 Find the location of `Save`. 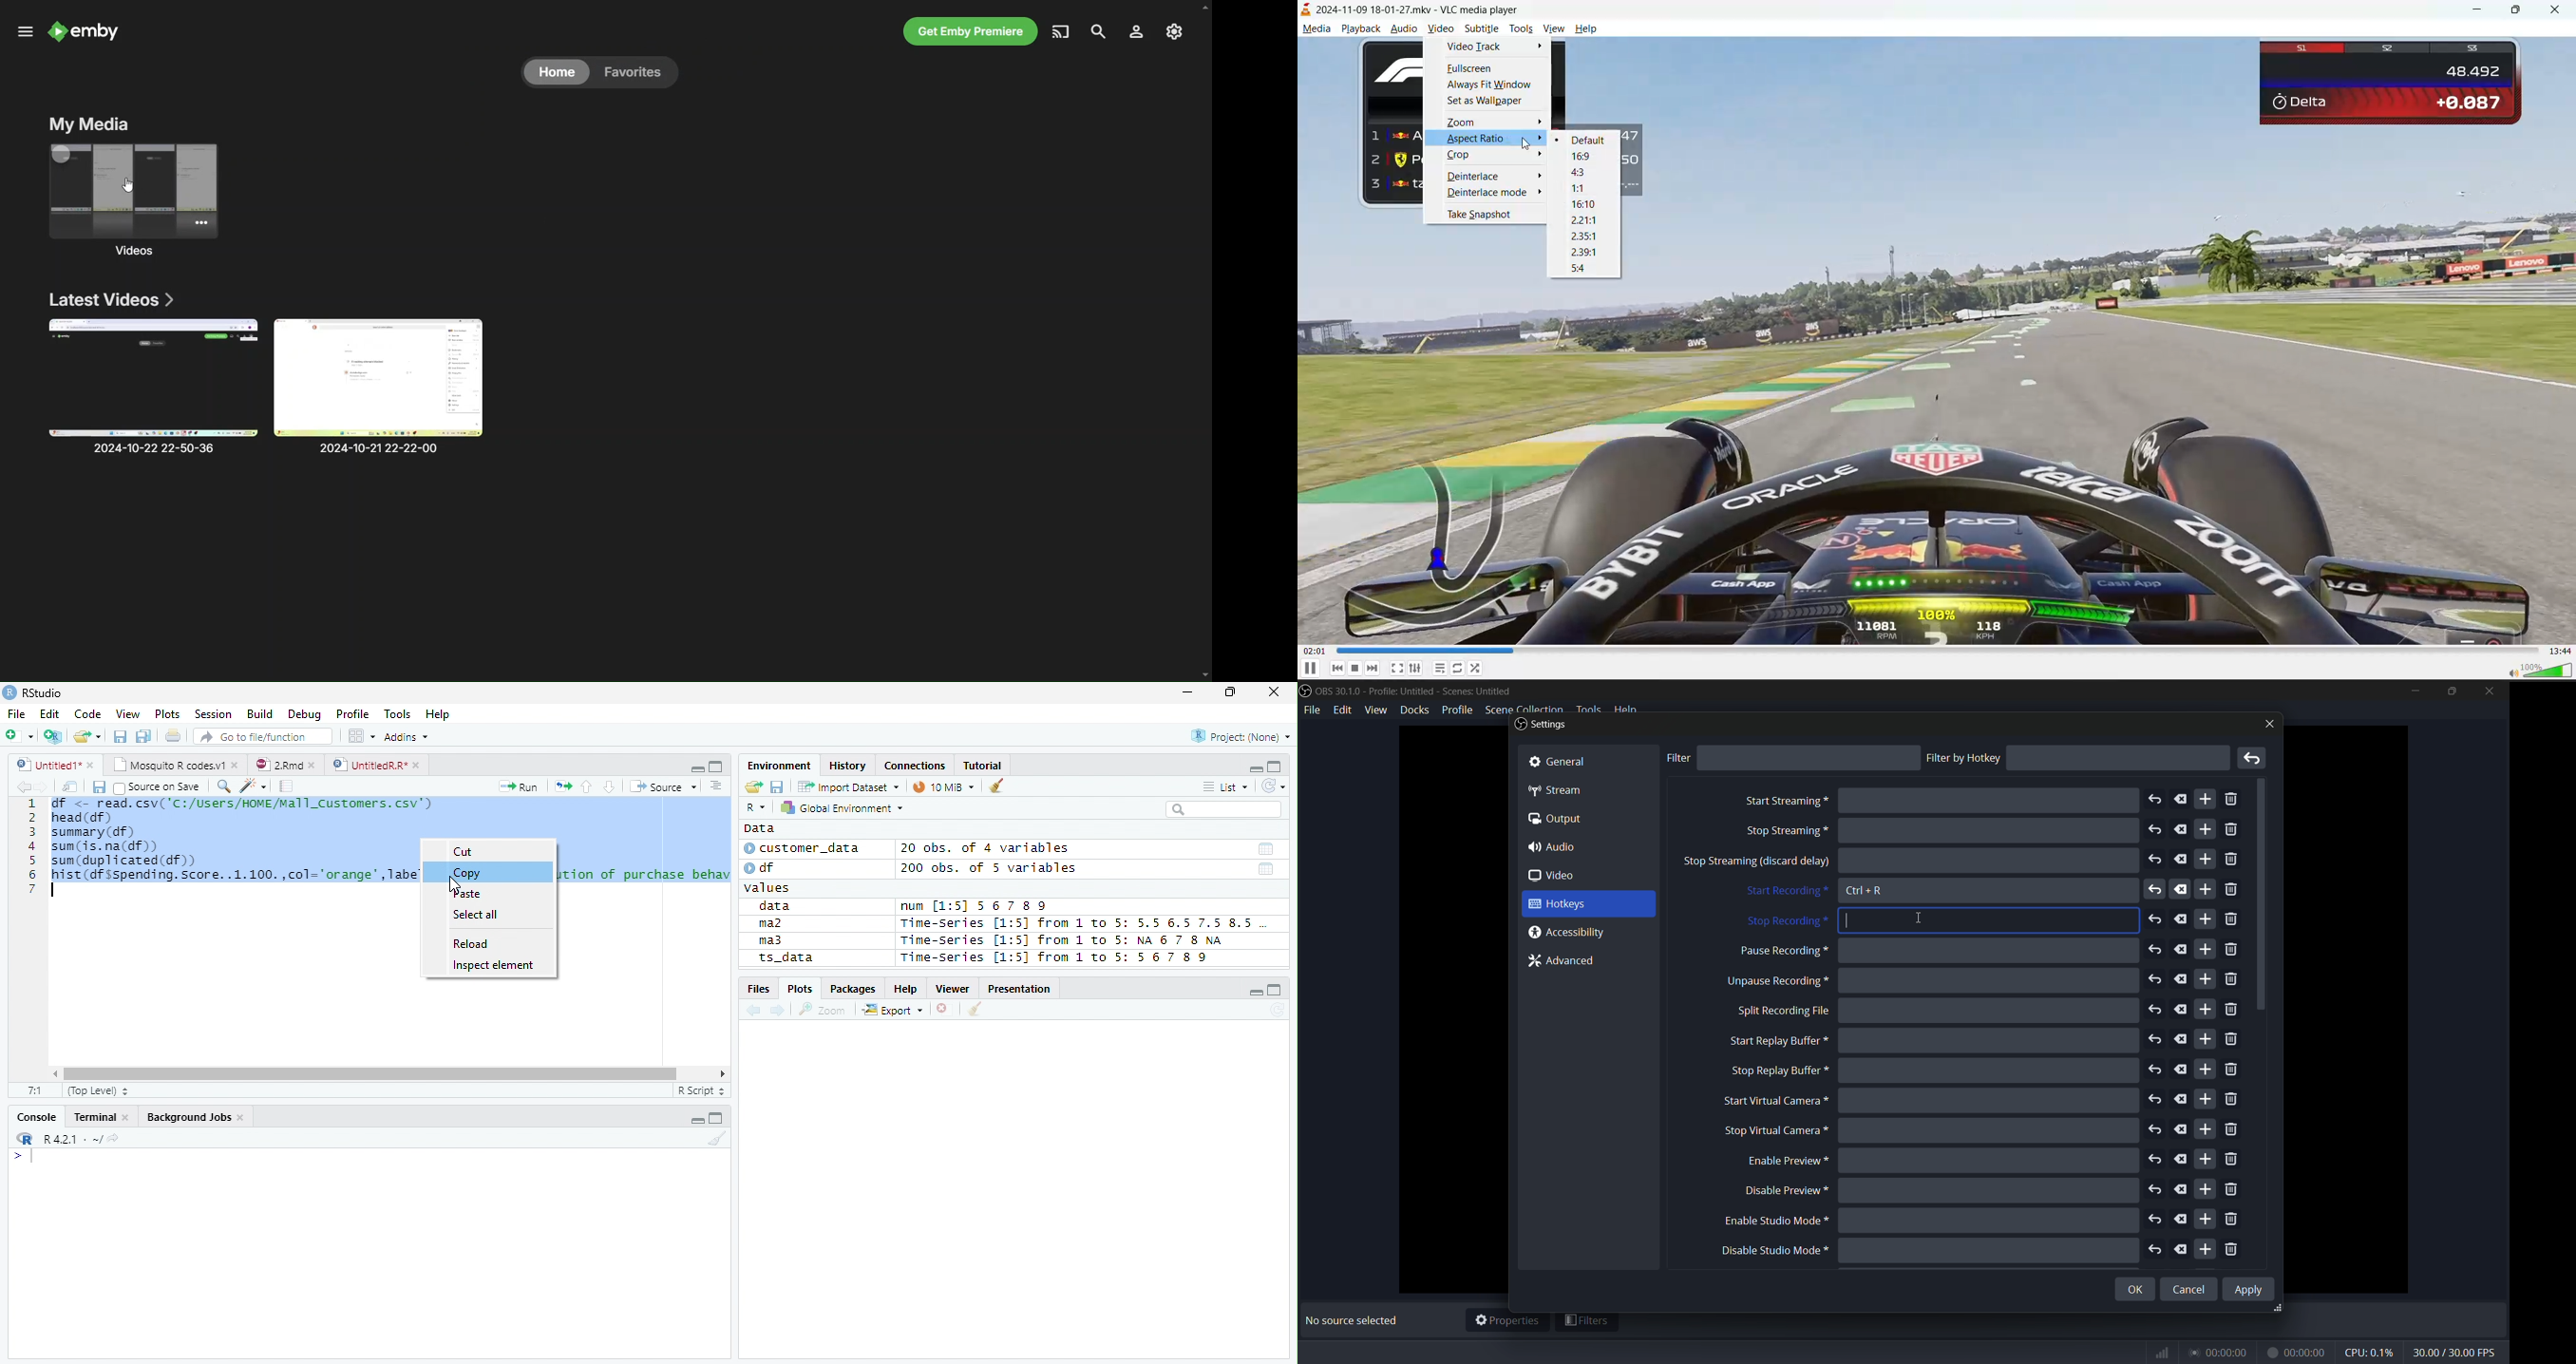

Save is located at coordinates (120, 735).